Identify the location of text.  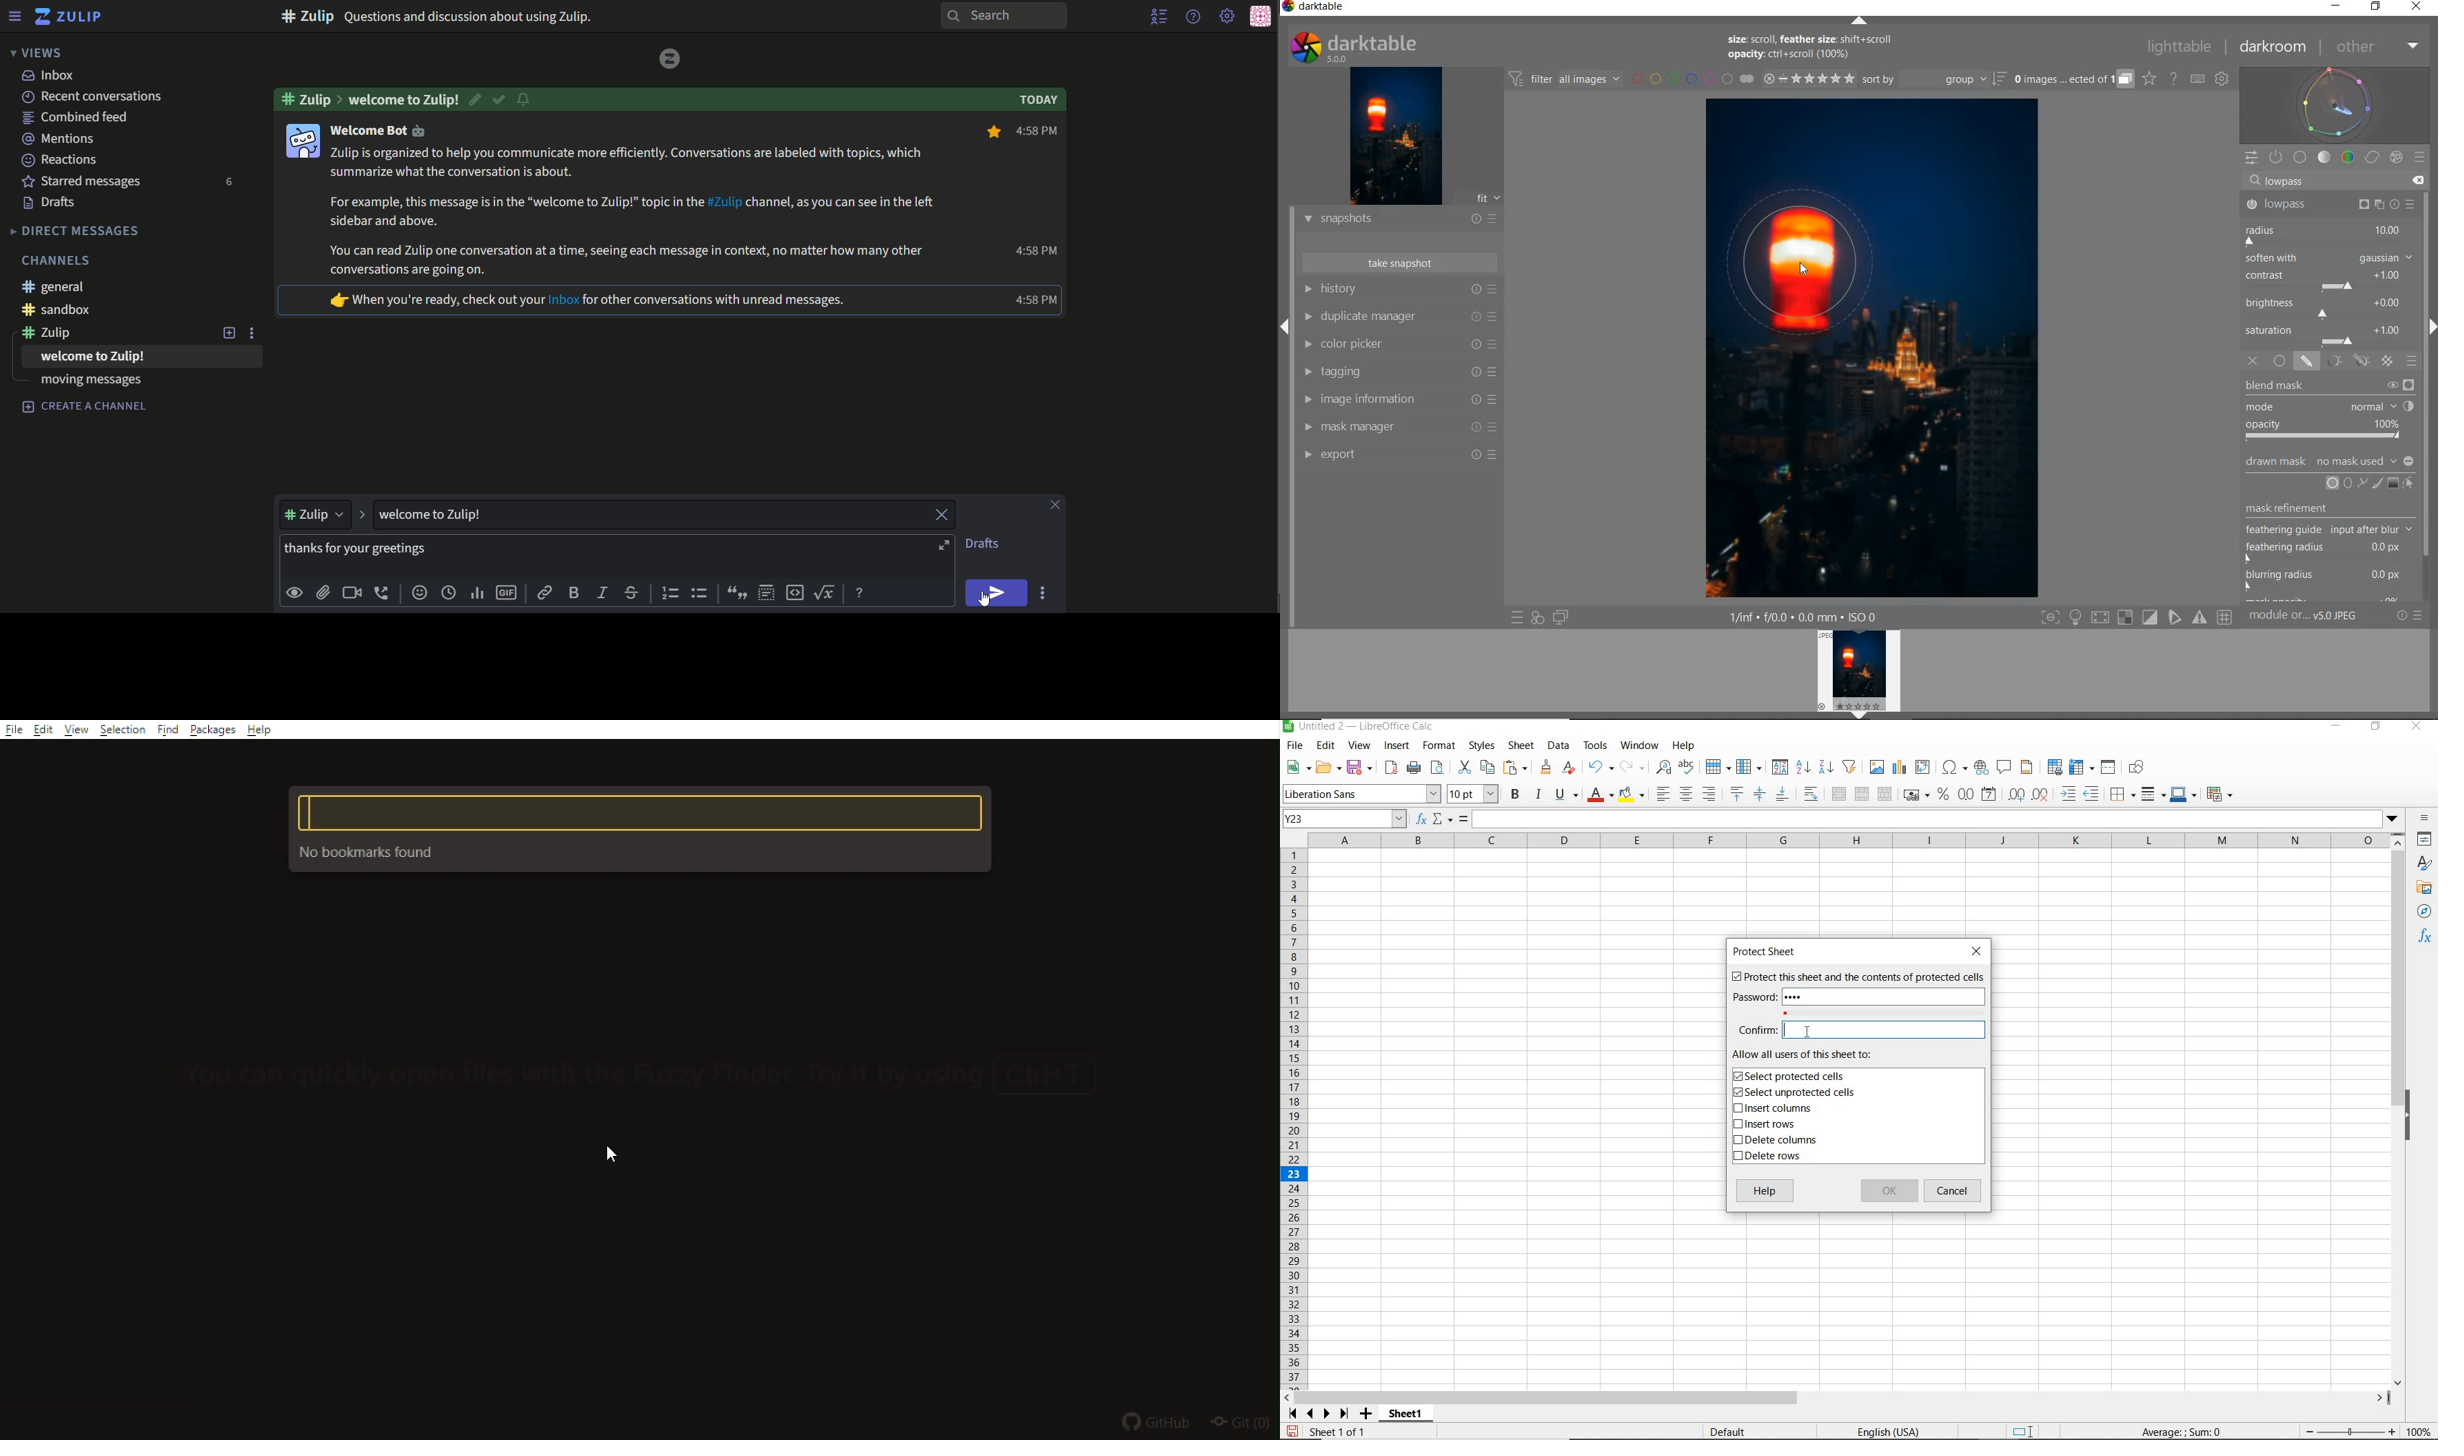
(55, 287).